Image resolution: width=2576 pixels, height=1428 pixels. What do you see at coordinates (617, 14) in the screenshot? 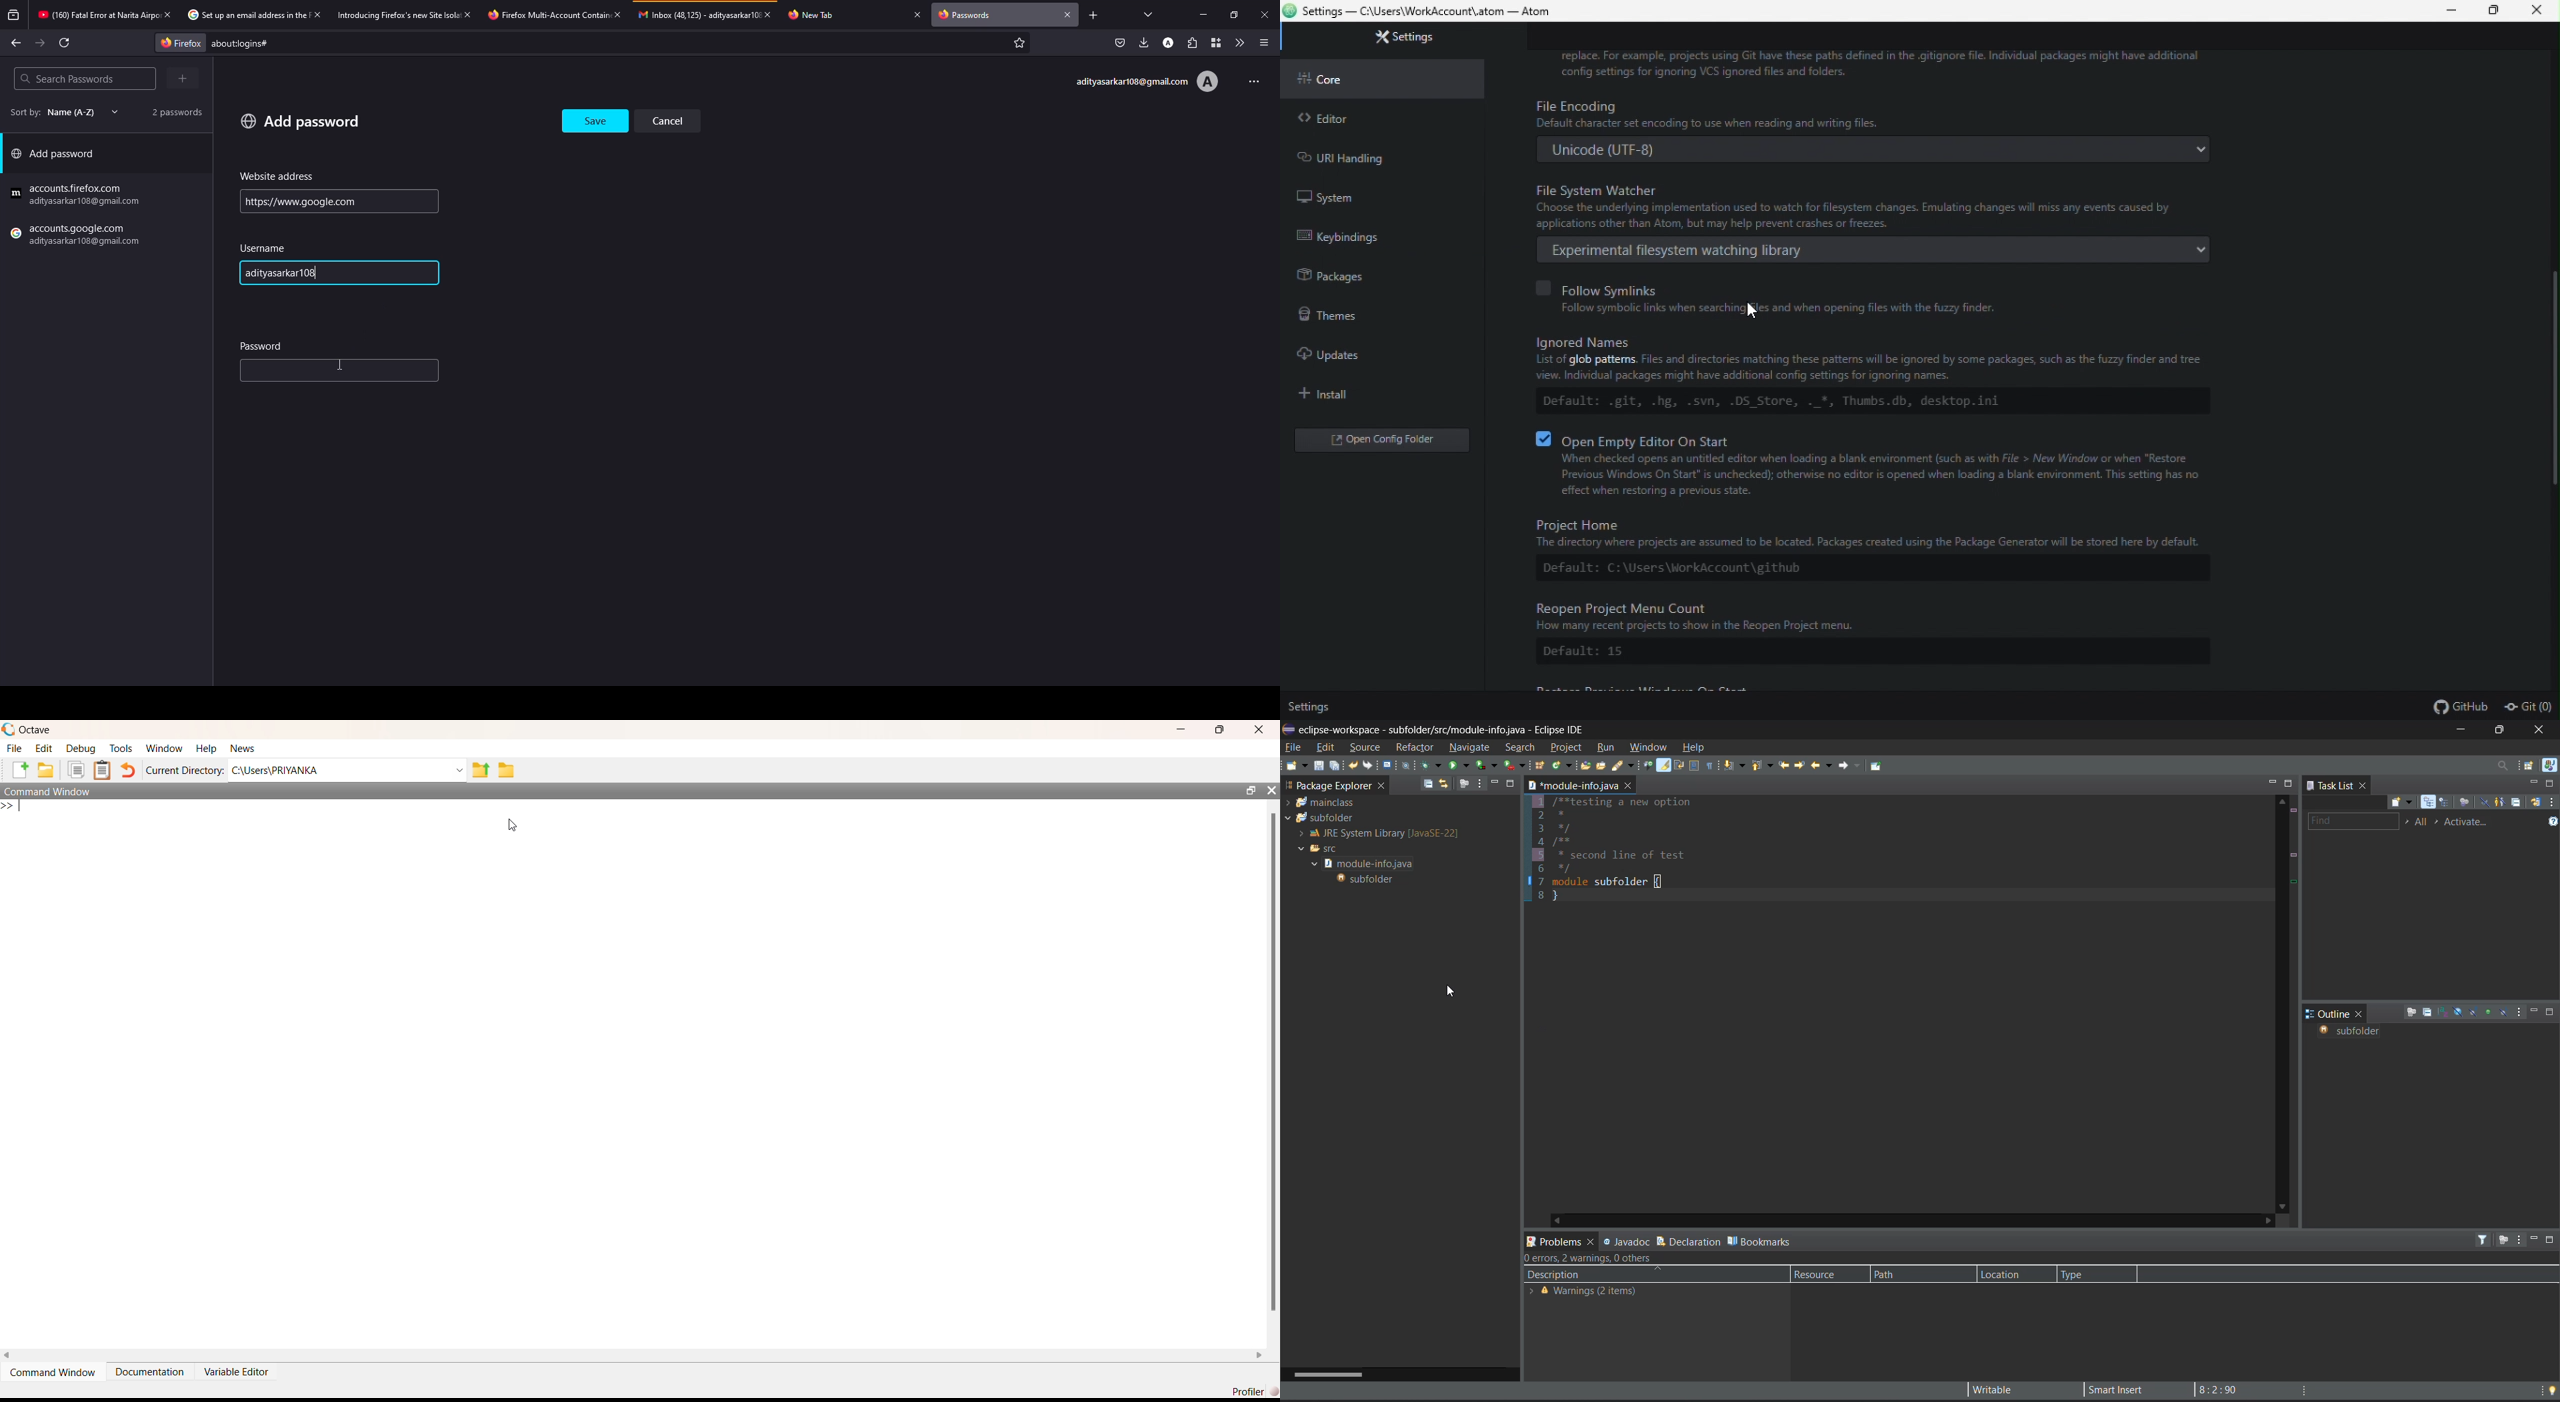
I see `close` at bounding box center [617, 14].